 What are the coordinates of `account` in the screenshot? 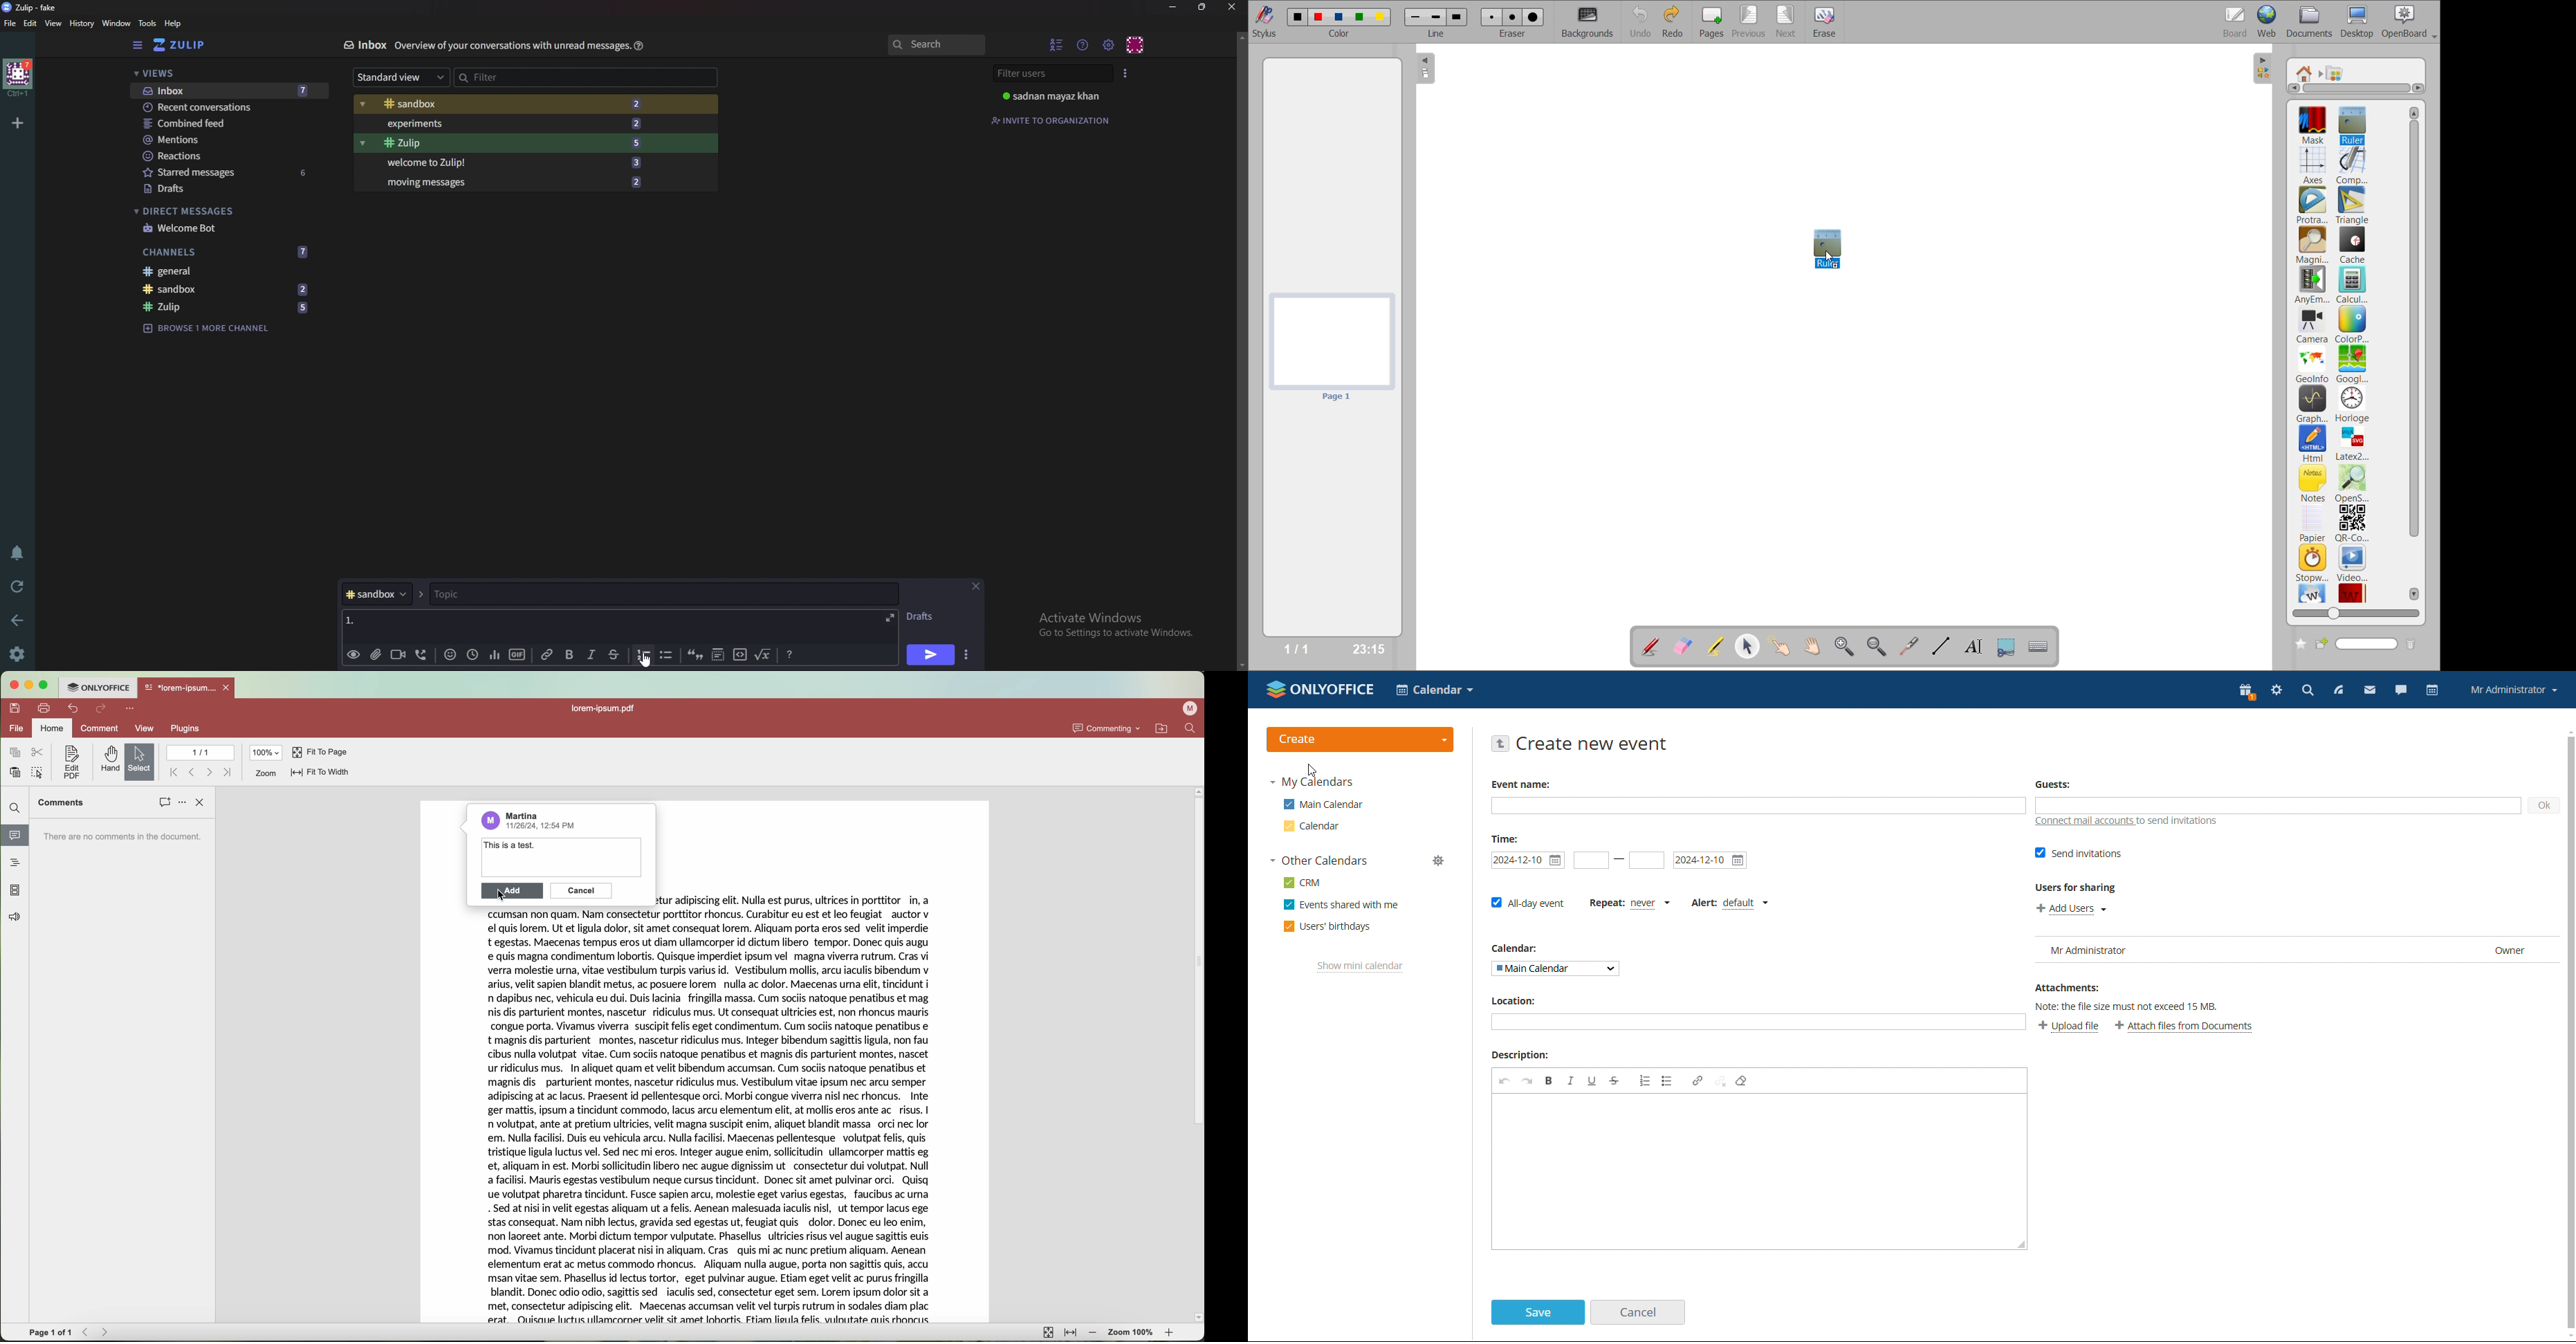 It's located at (2514, 689).